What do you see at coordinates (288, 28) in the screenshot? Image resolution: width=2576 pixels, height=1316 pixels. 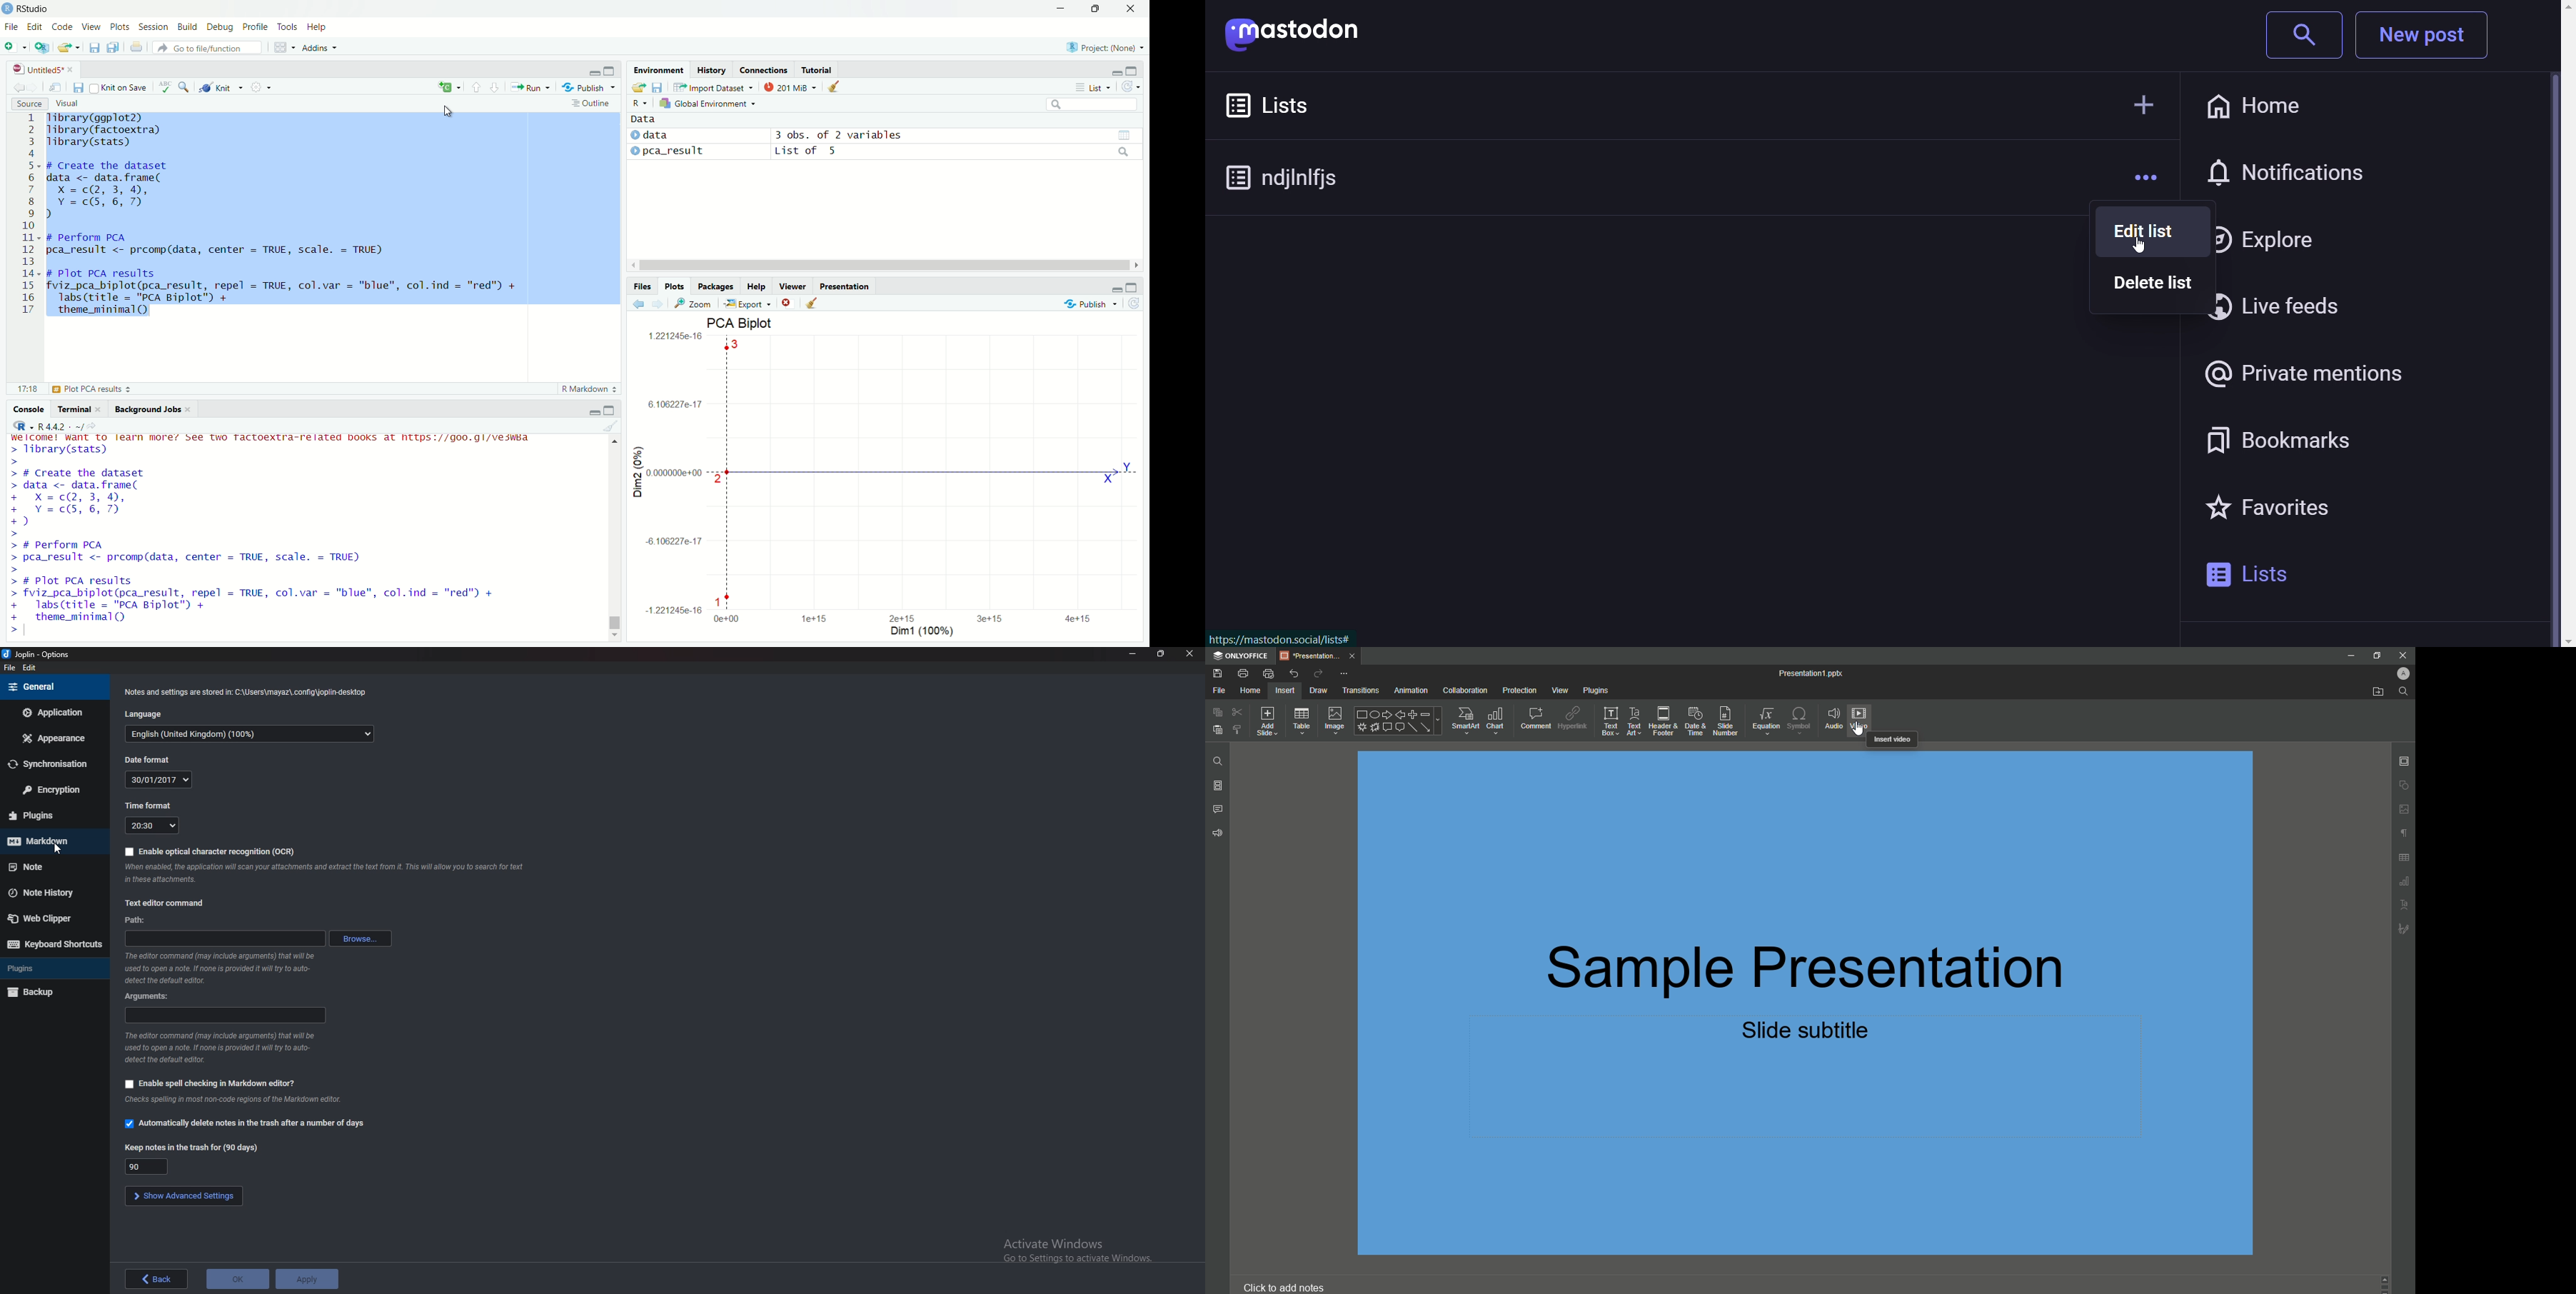 I see `Tools` at bounding box center [288, 28].